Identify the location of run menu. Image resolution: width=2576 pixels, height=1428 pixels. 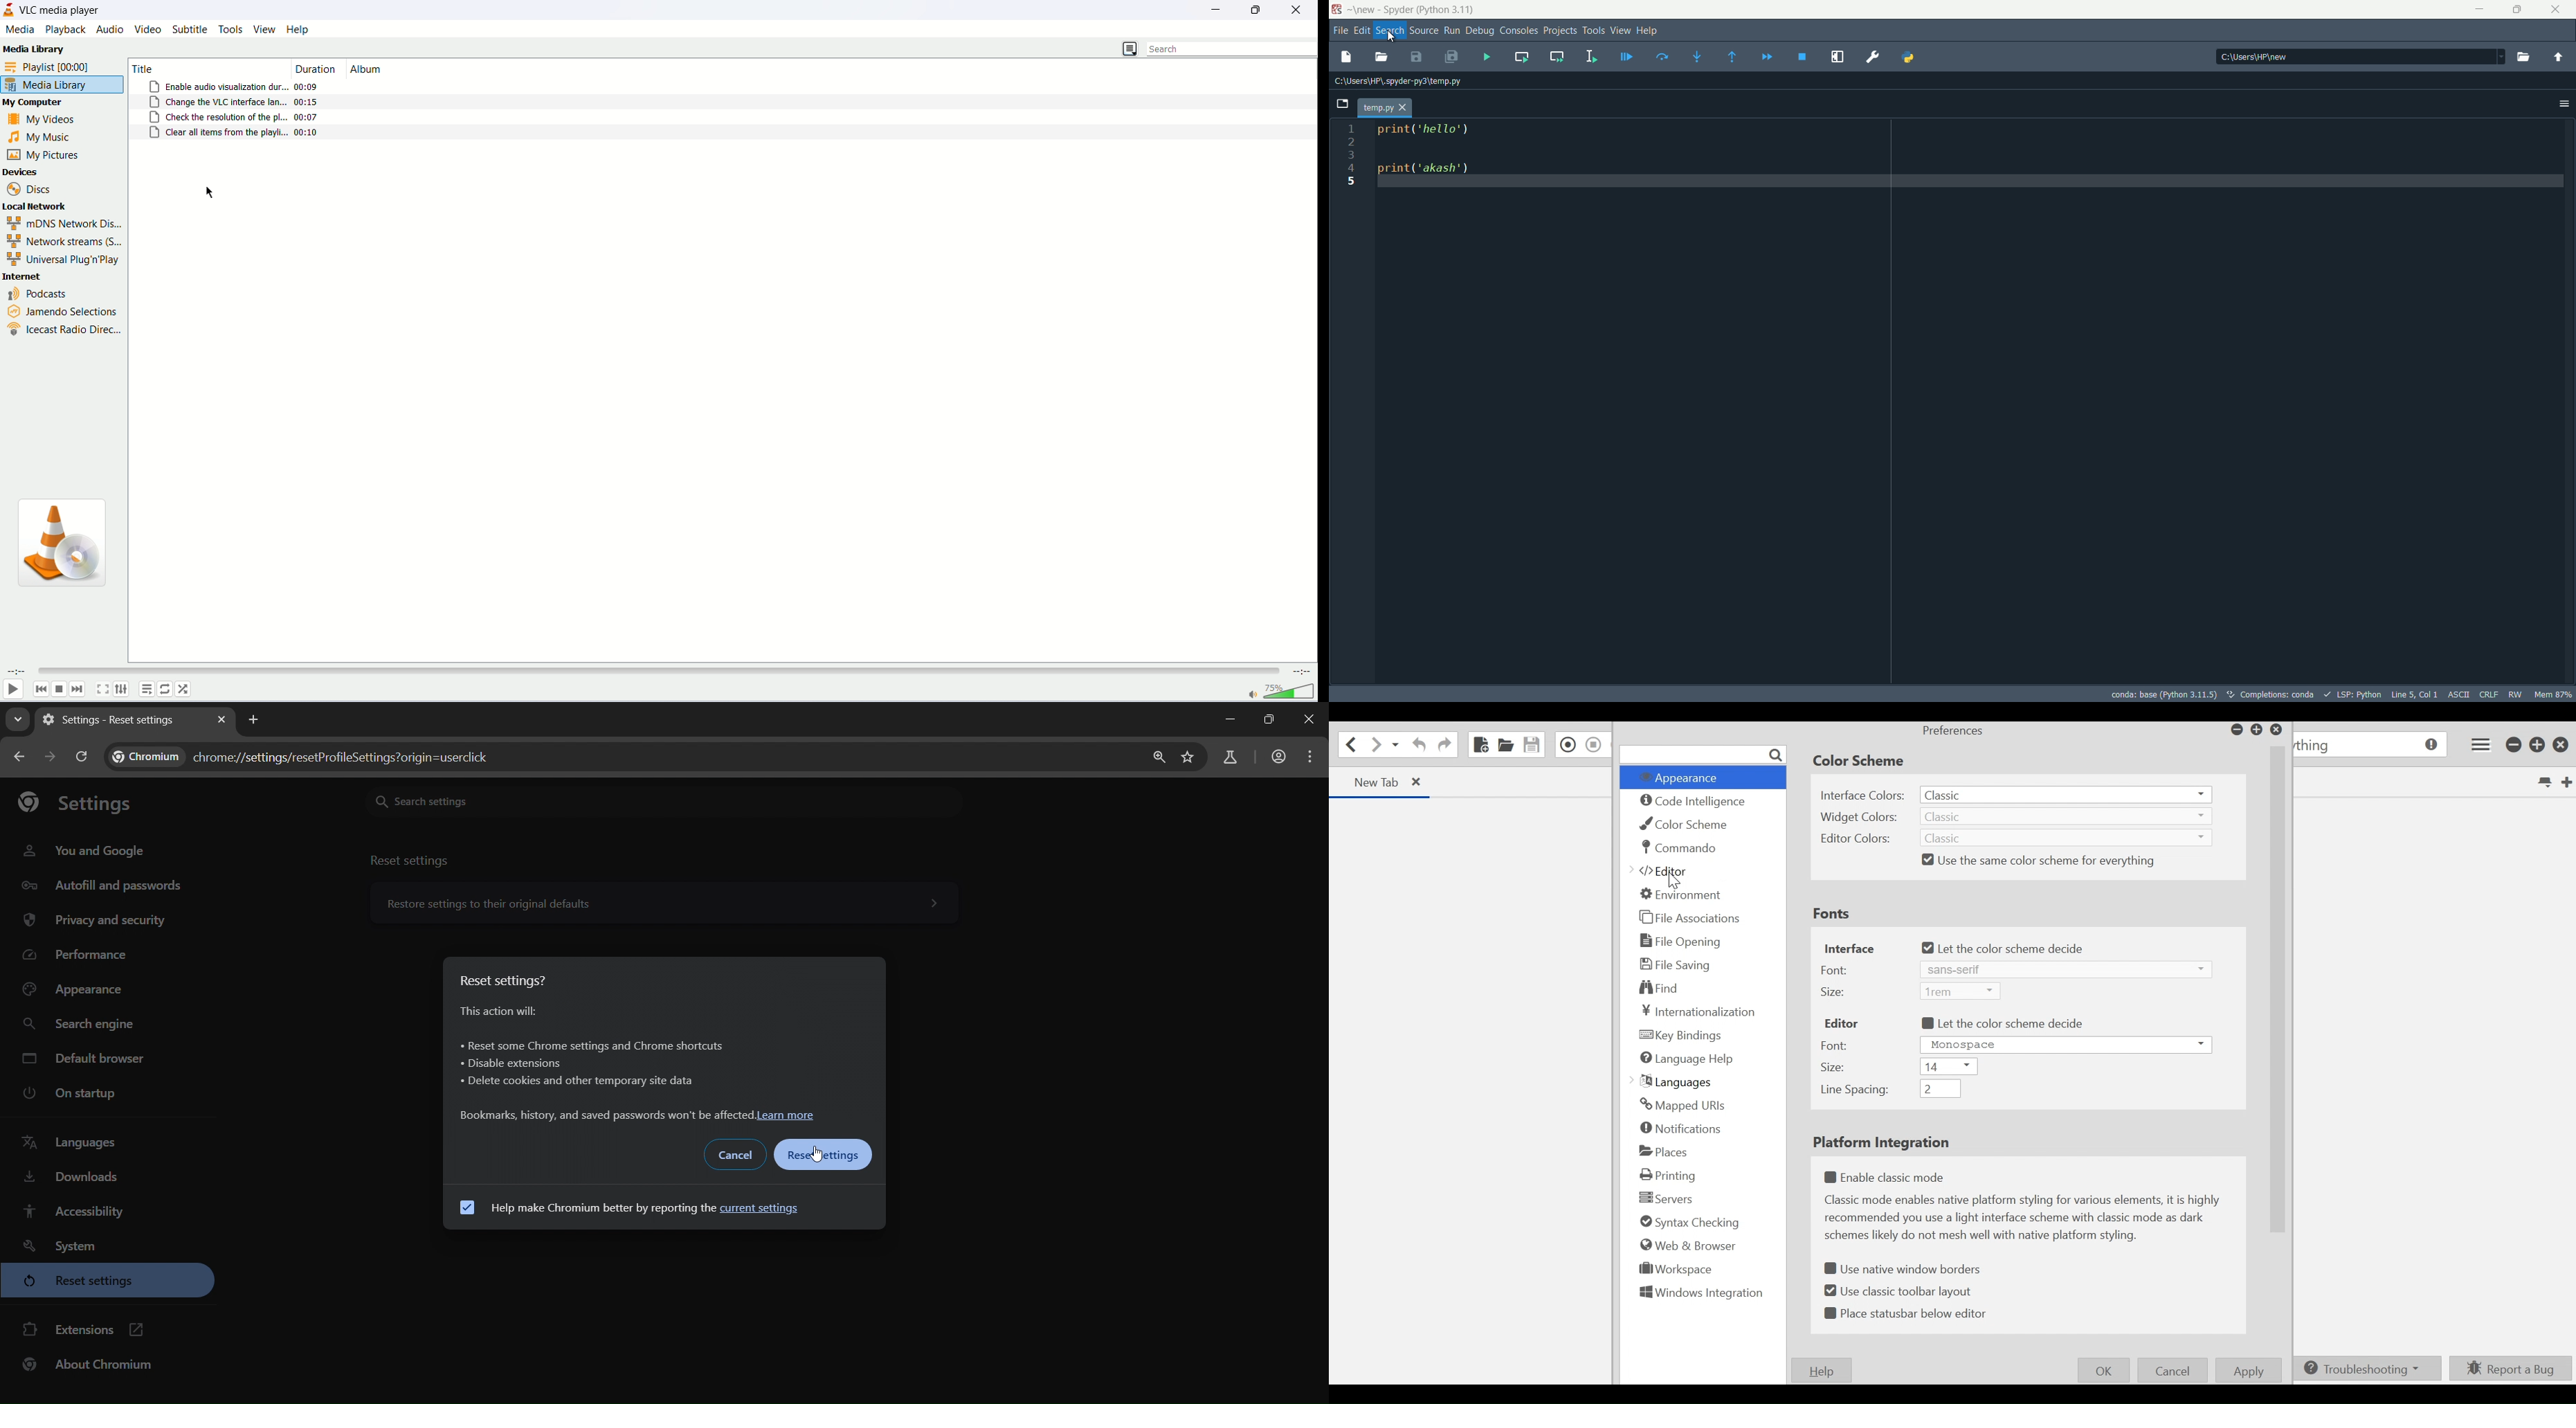
(1452, 31).